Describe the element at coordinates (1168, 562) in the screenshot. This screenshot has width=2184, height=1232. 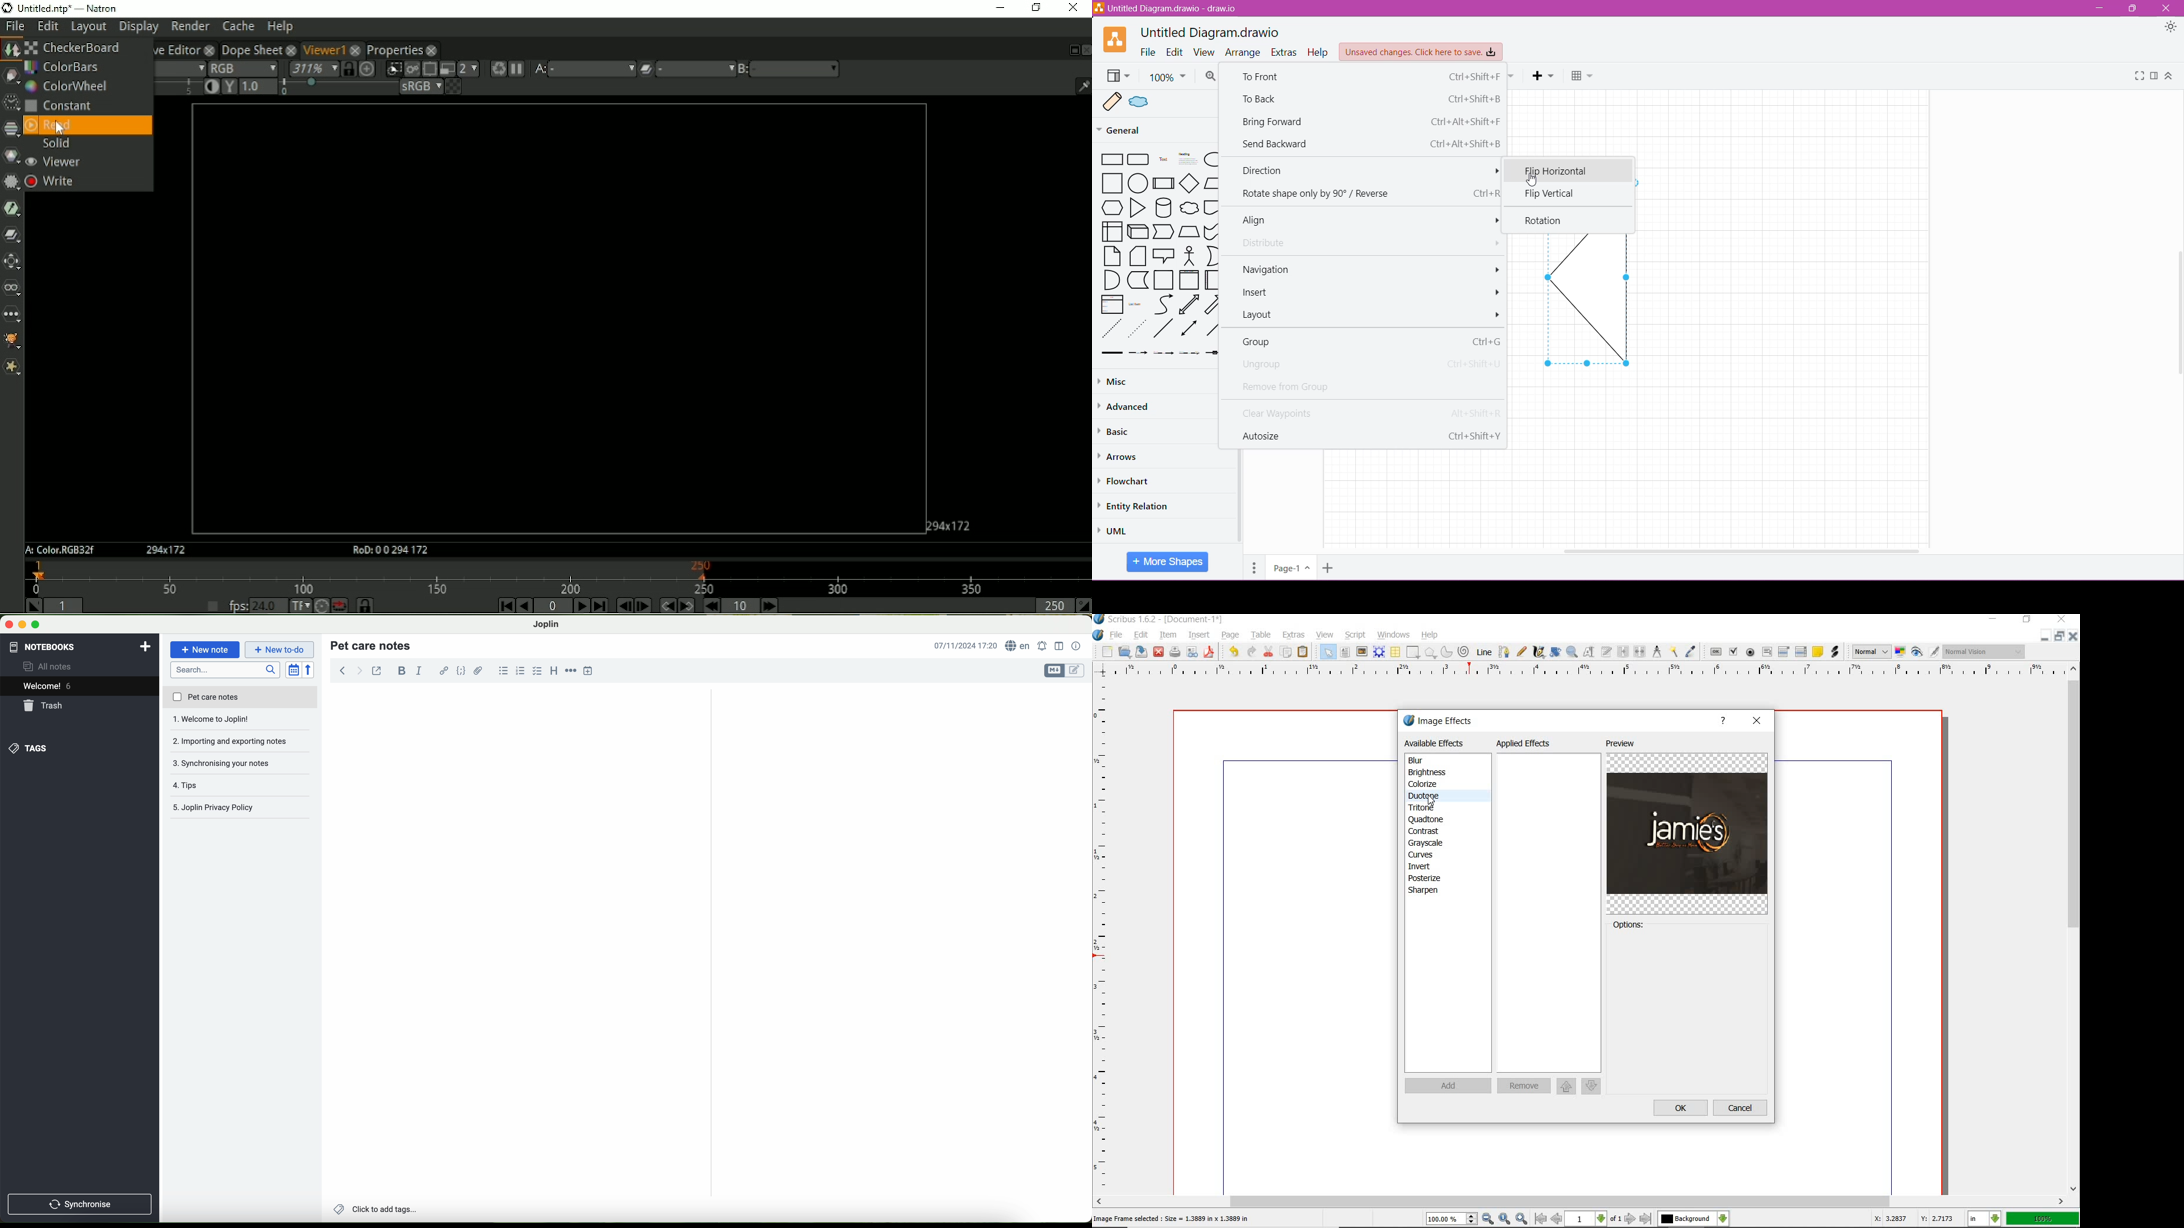
I see `More Shapes` at that location.